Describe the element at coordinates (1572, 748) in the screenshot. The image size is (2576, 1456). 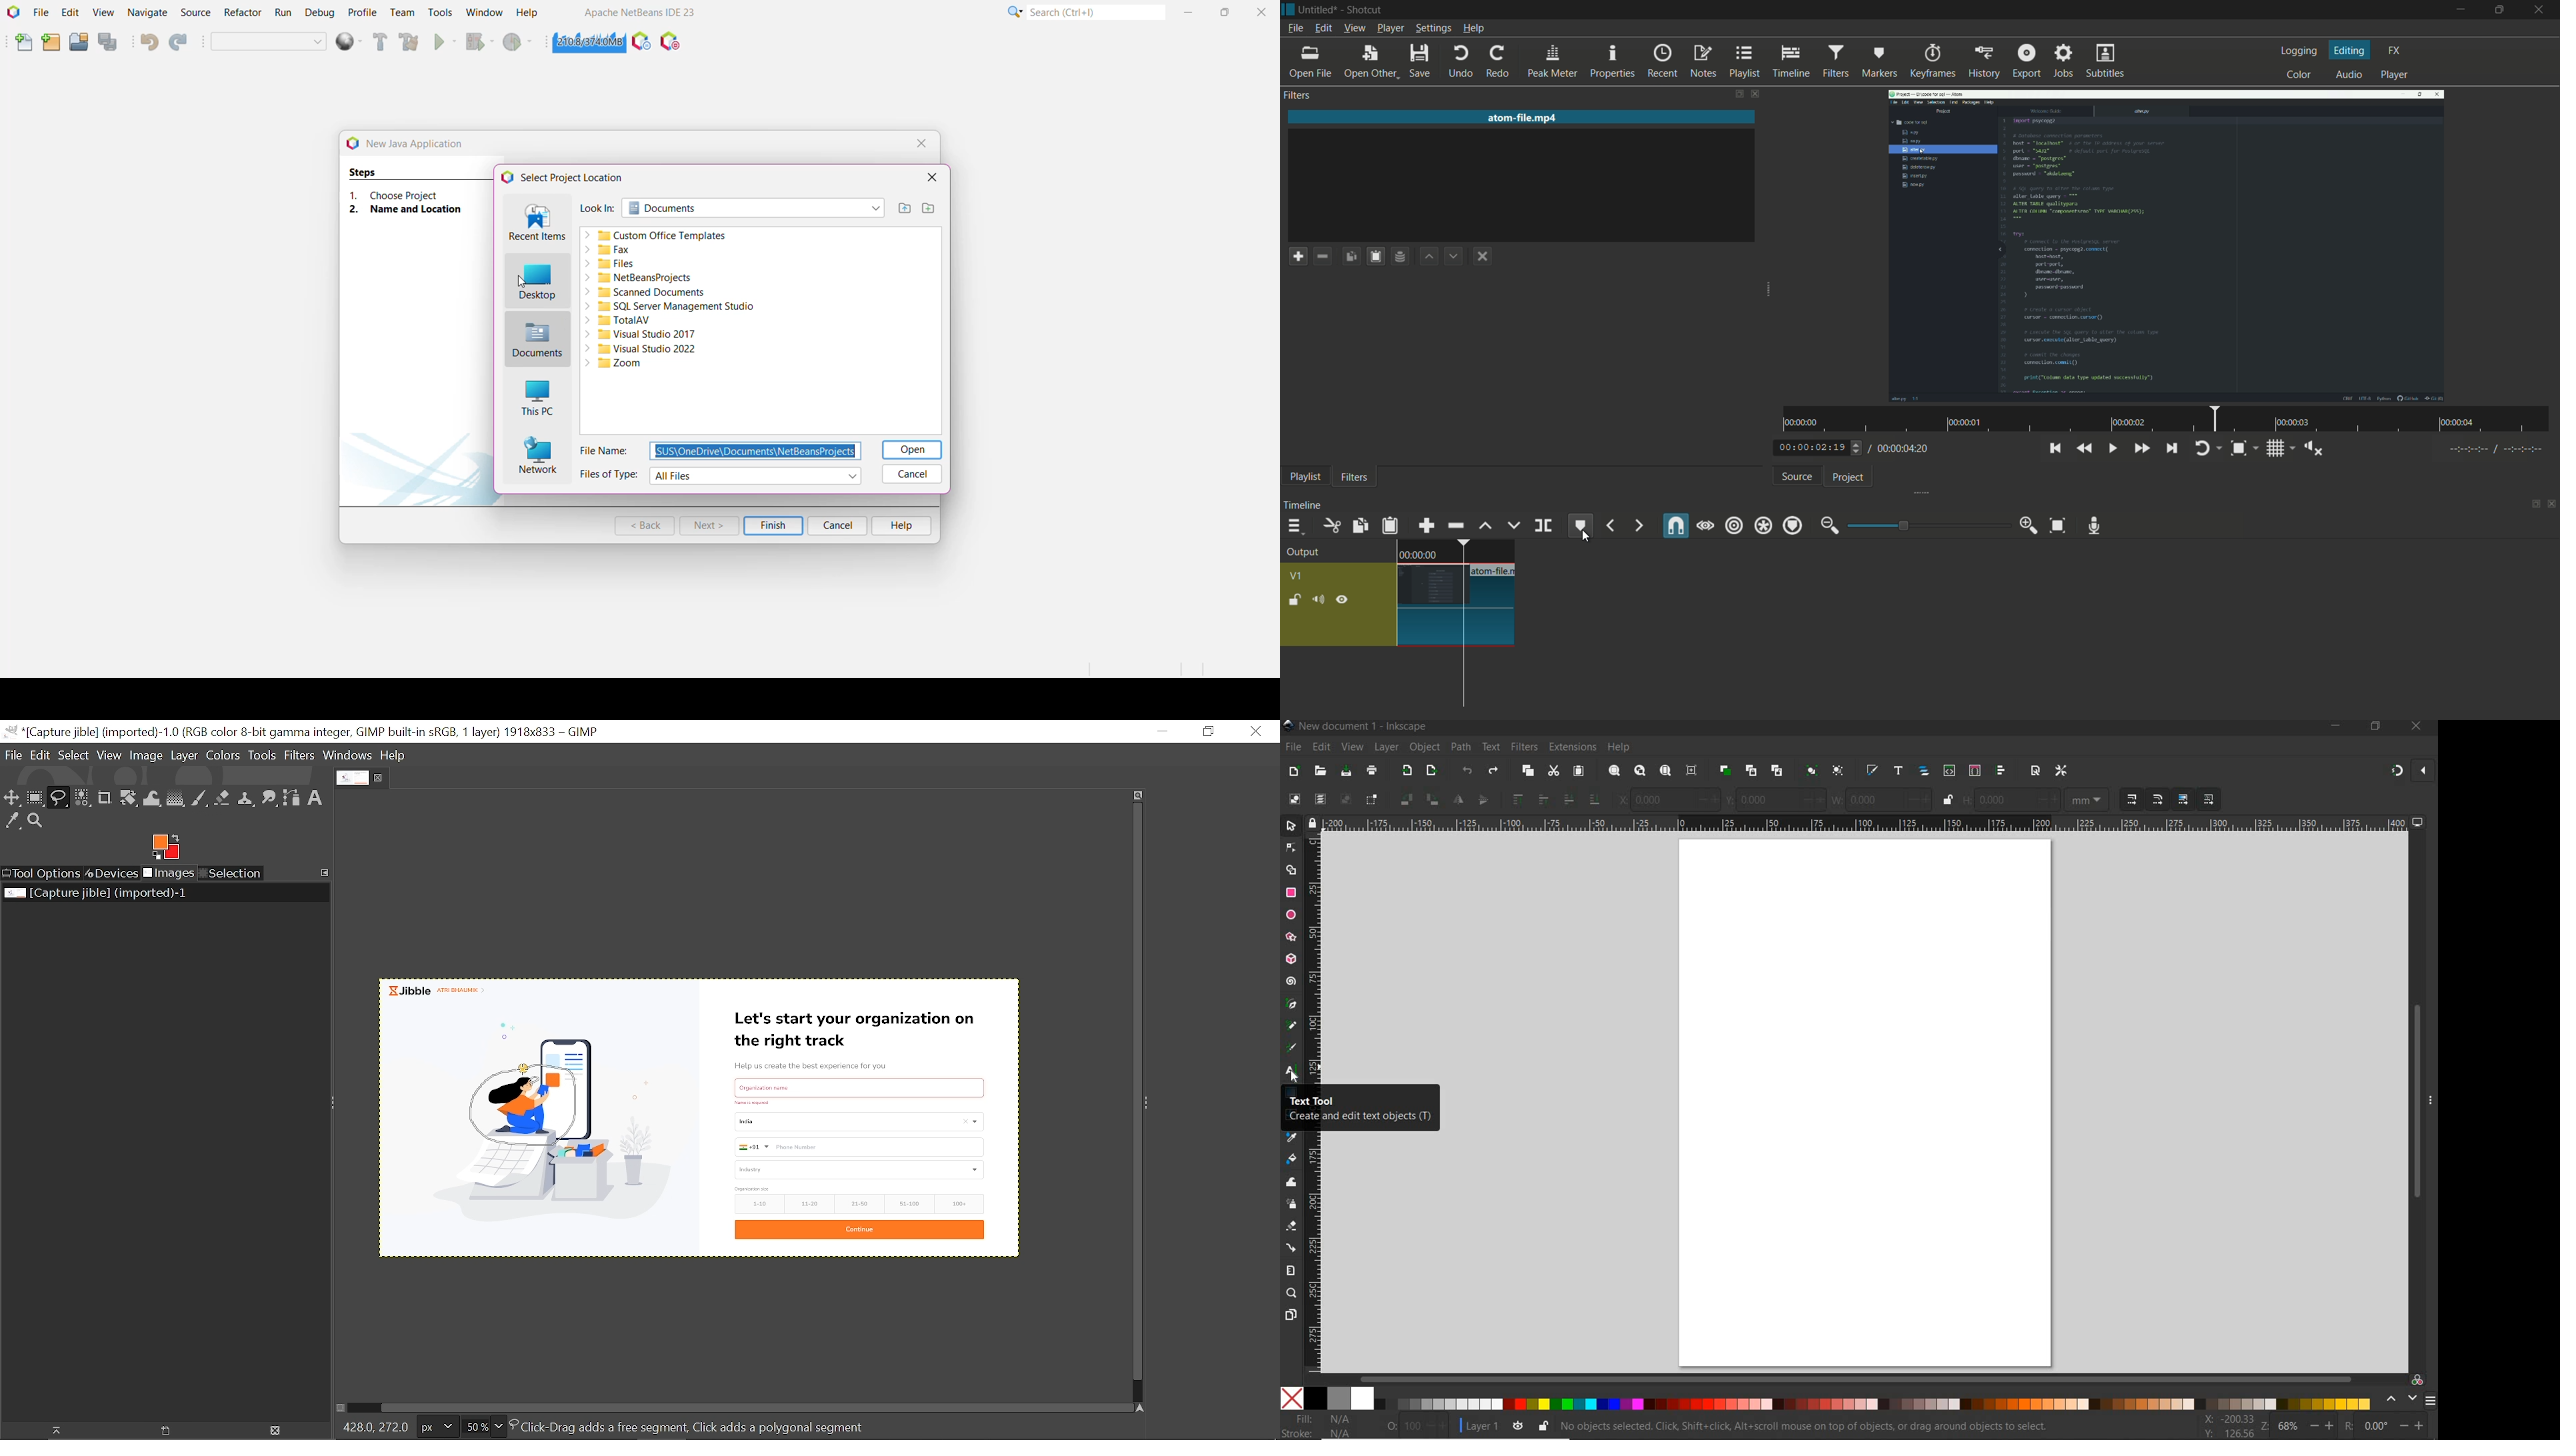
I see `extensions` at that location.